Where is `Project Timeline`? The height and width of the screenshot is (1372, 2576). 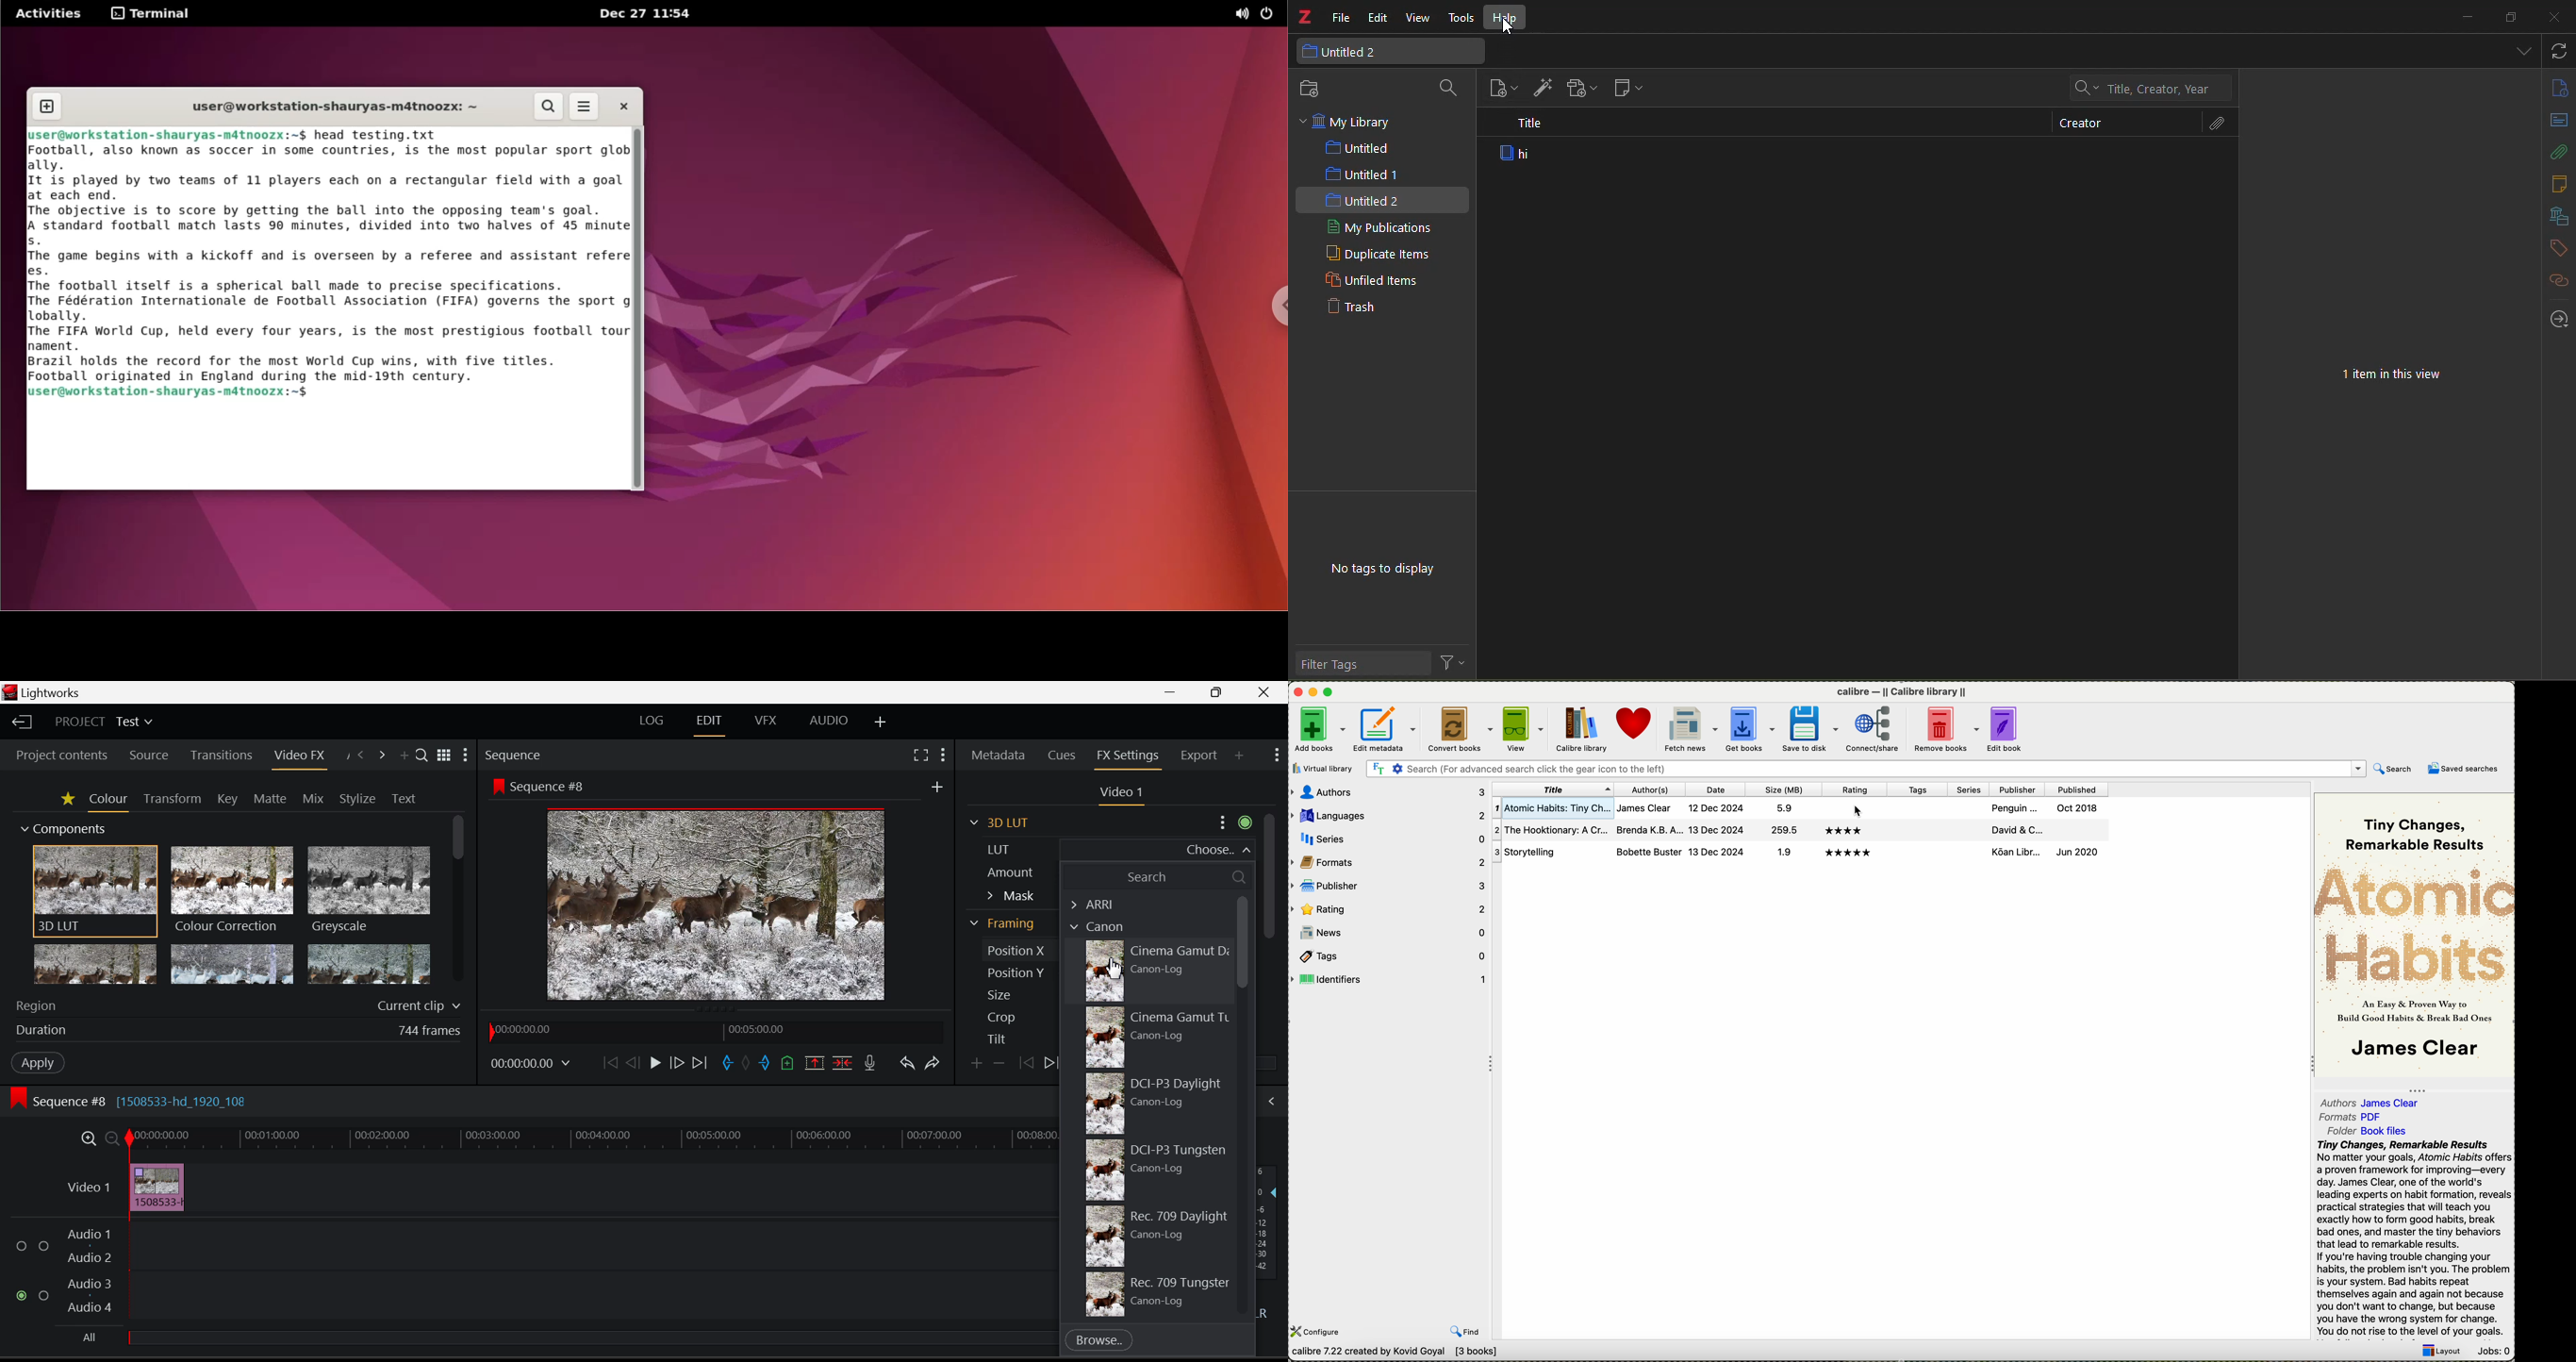 Project Timeline is located at coordinates (592, 1142).